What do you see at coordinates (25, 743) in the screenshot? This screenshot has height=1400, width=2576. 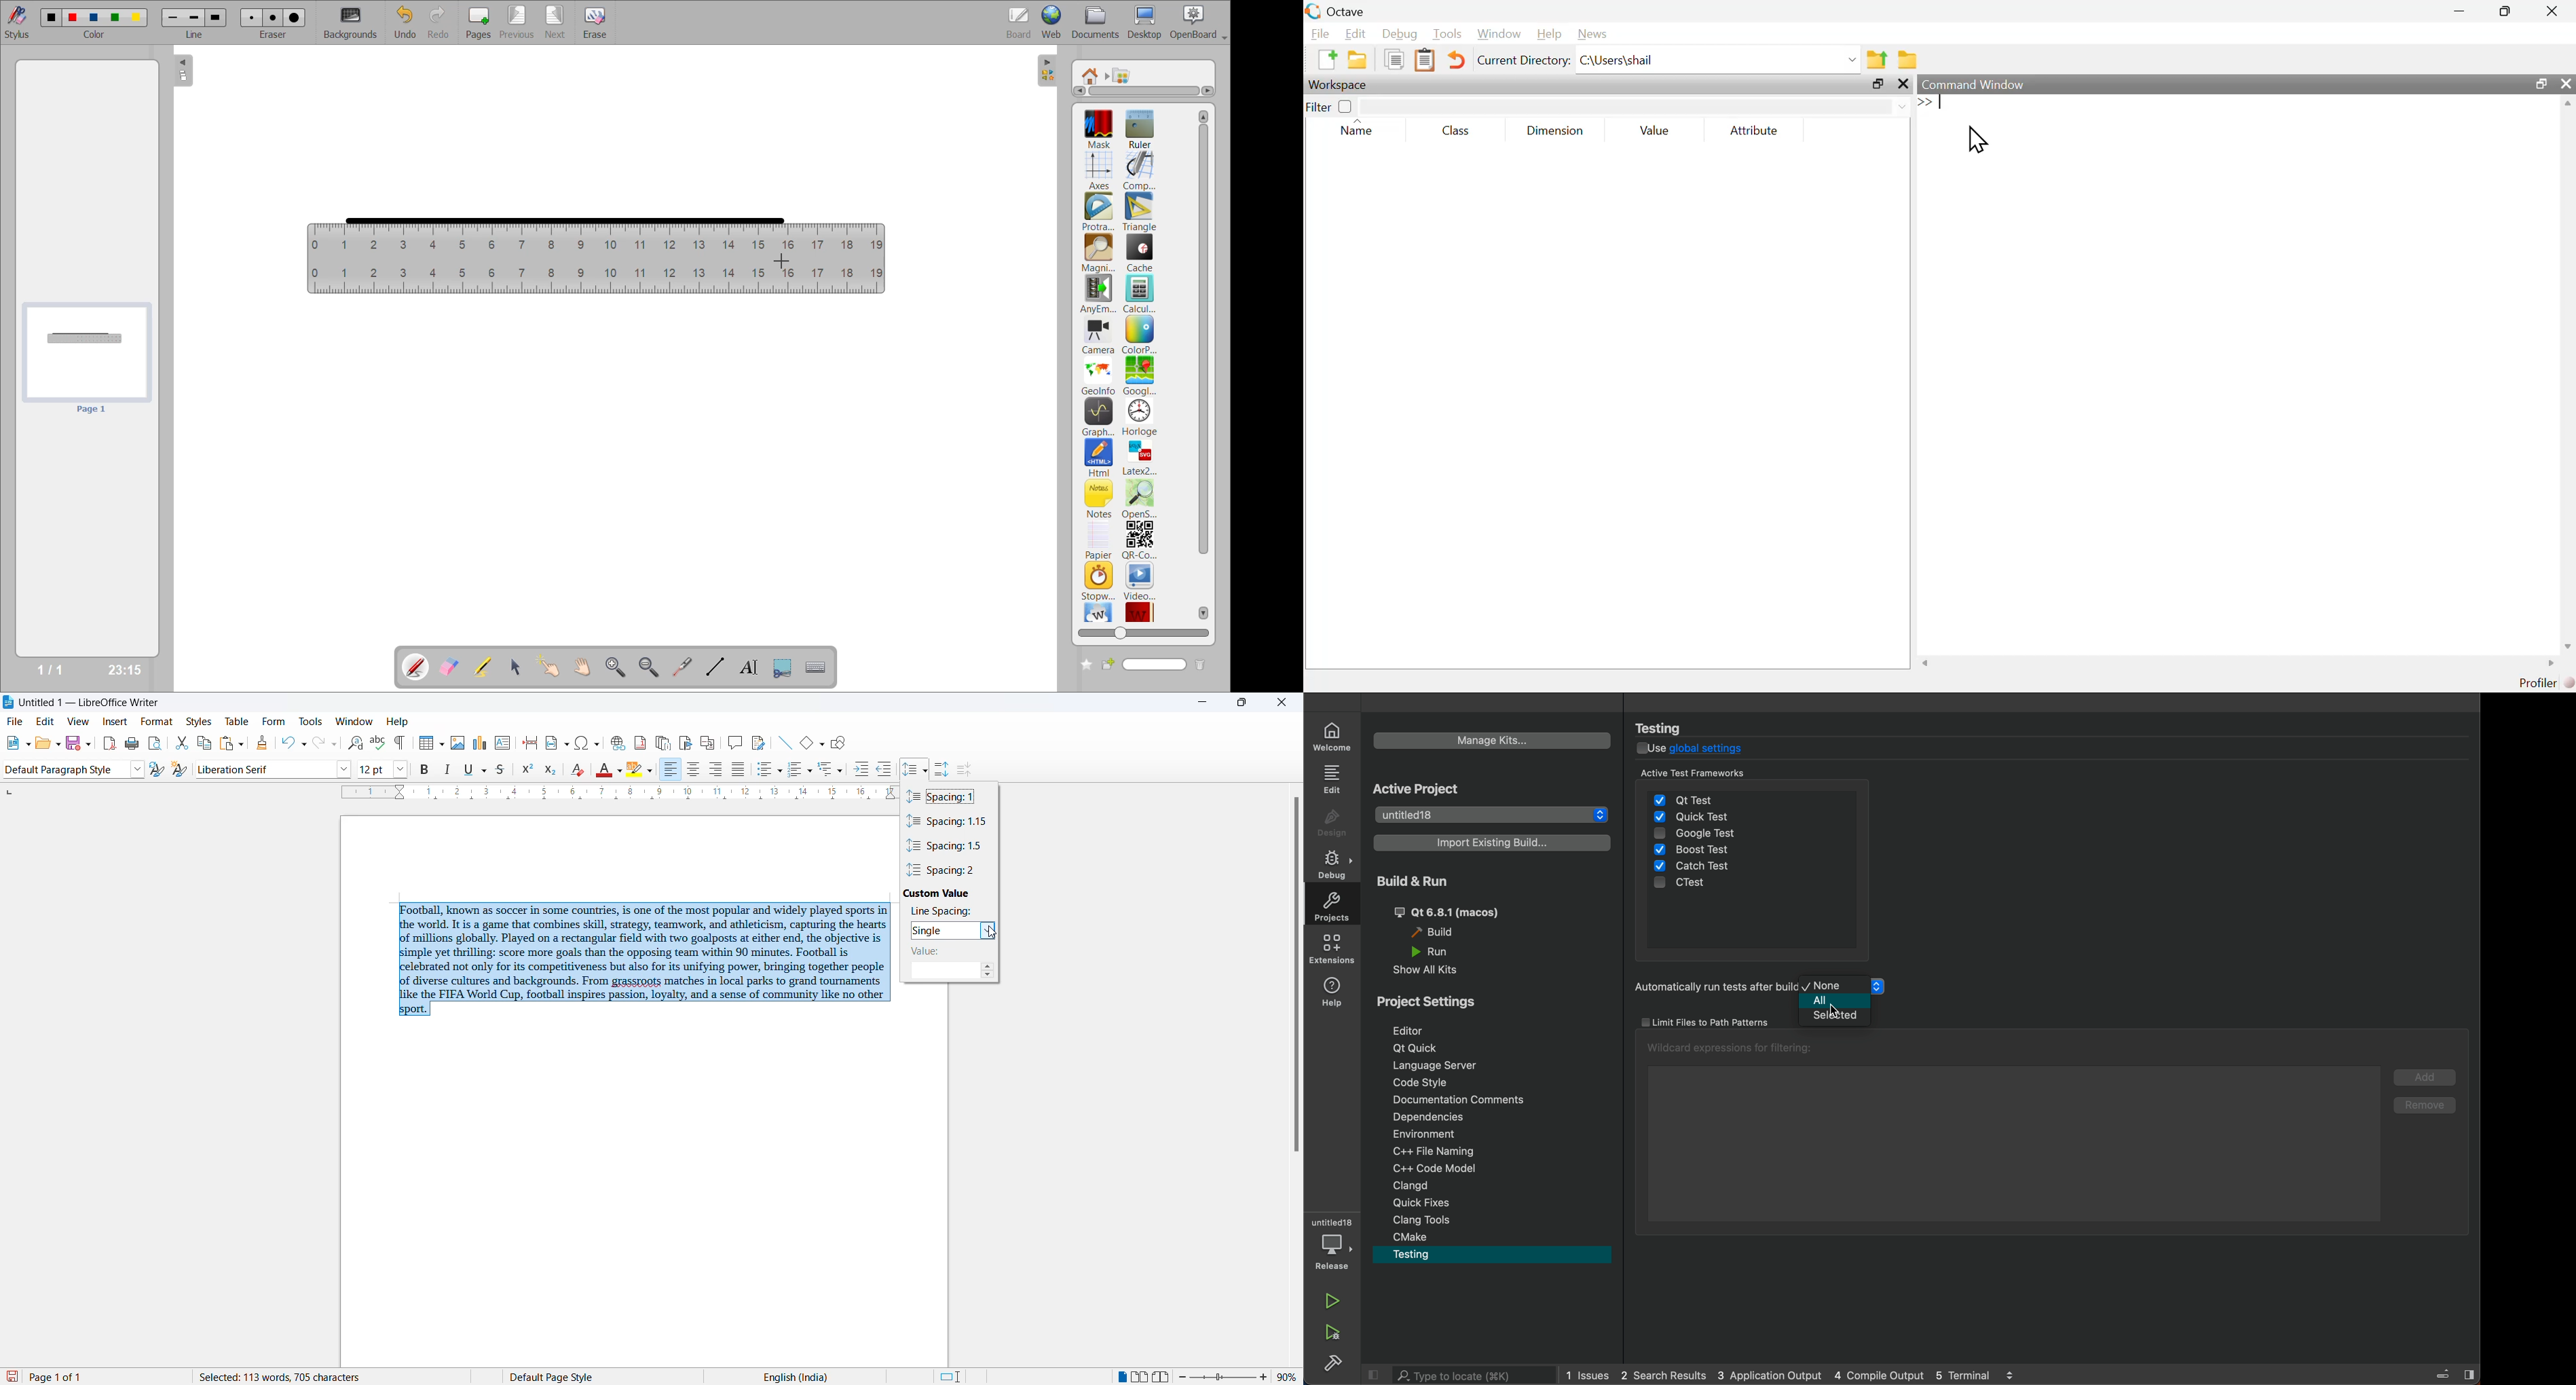 I see `new file options` at bounding box center [25, 743].